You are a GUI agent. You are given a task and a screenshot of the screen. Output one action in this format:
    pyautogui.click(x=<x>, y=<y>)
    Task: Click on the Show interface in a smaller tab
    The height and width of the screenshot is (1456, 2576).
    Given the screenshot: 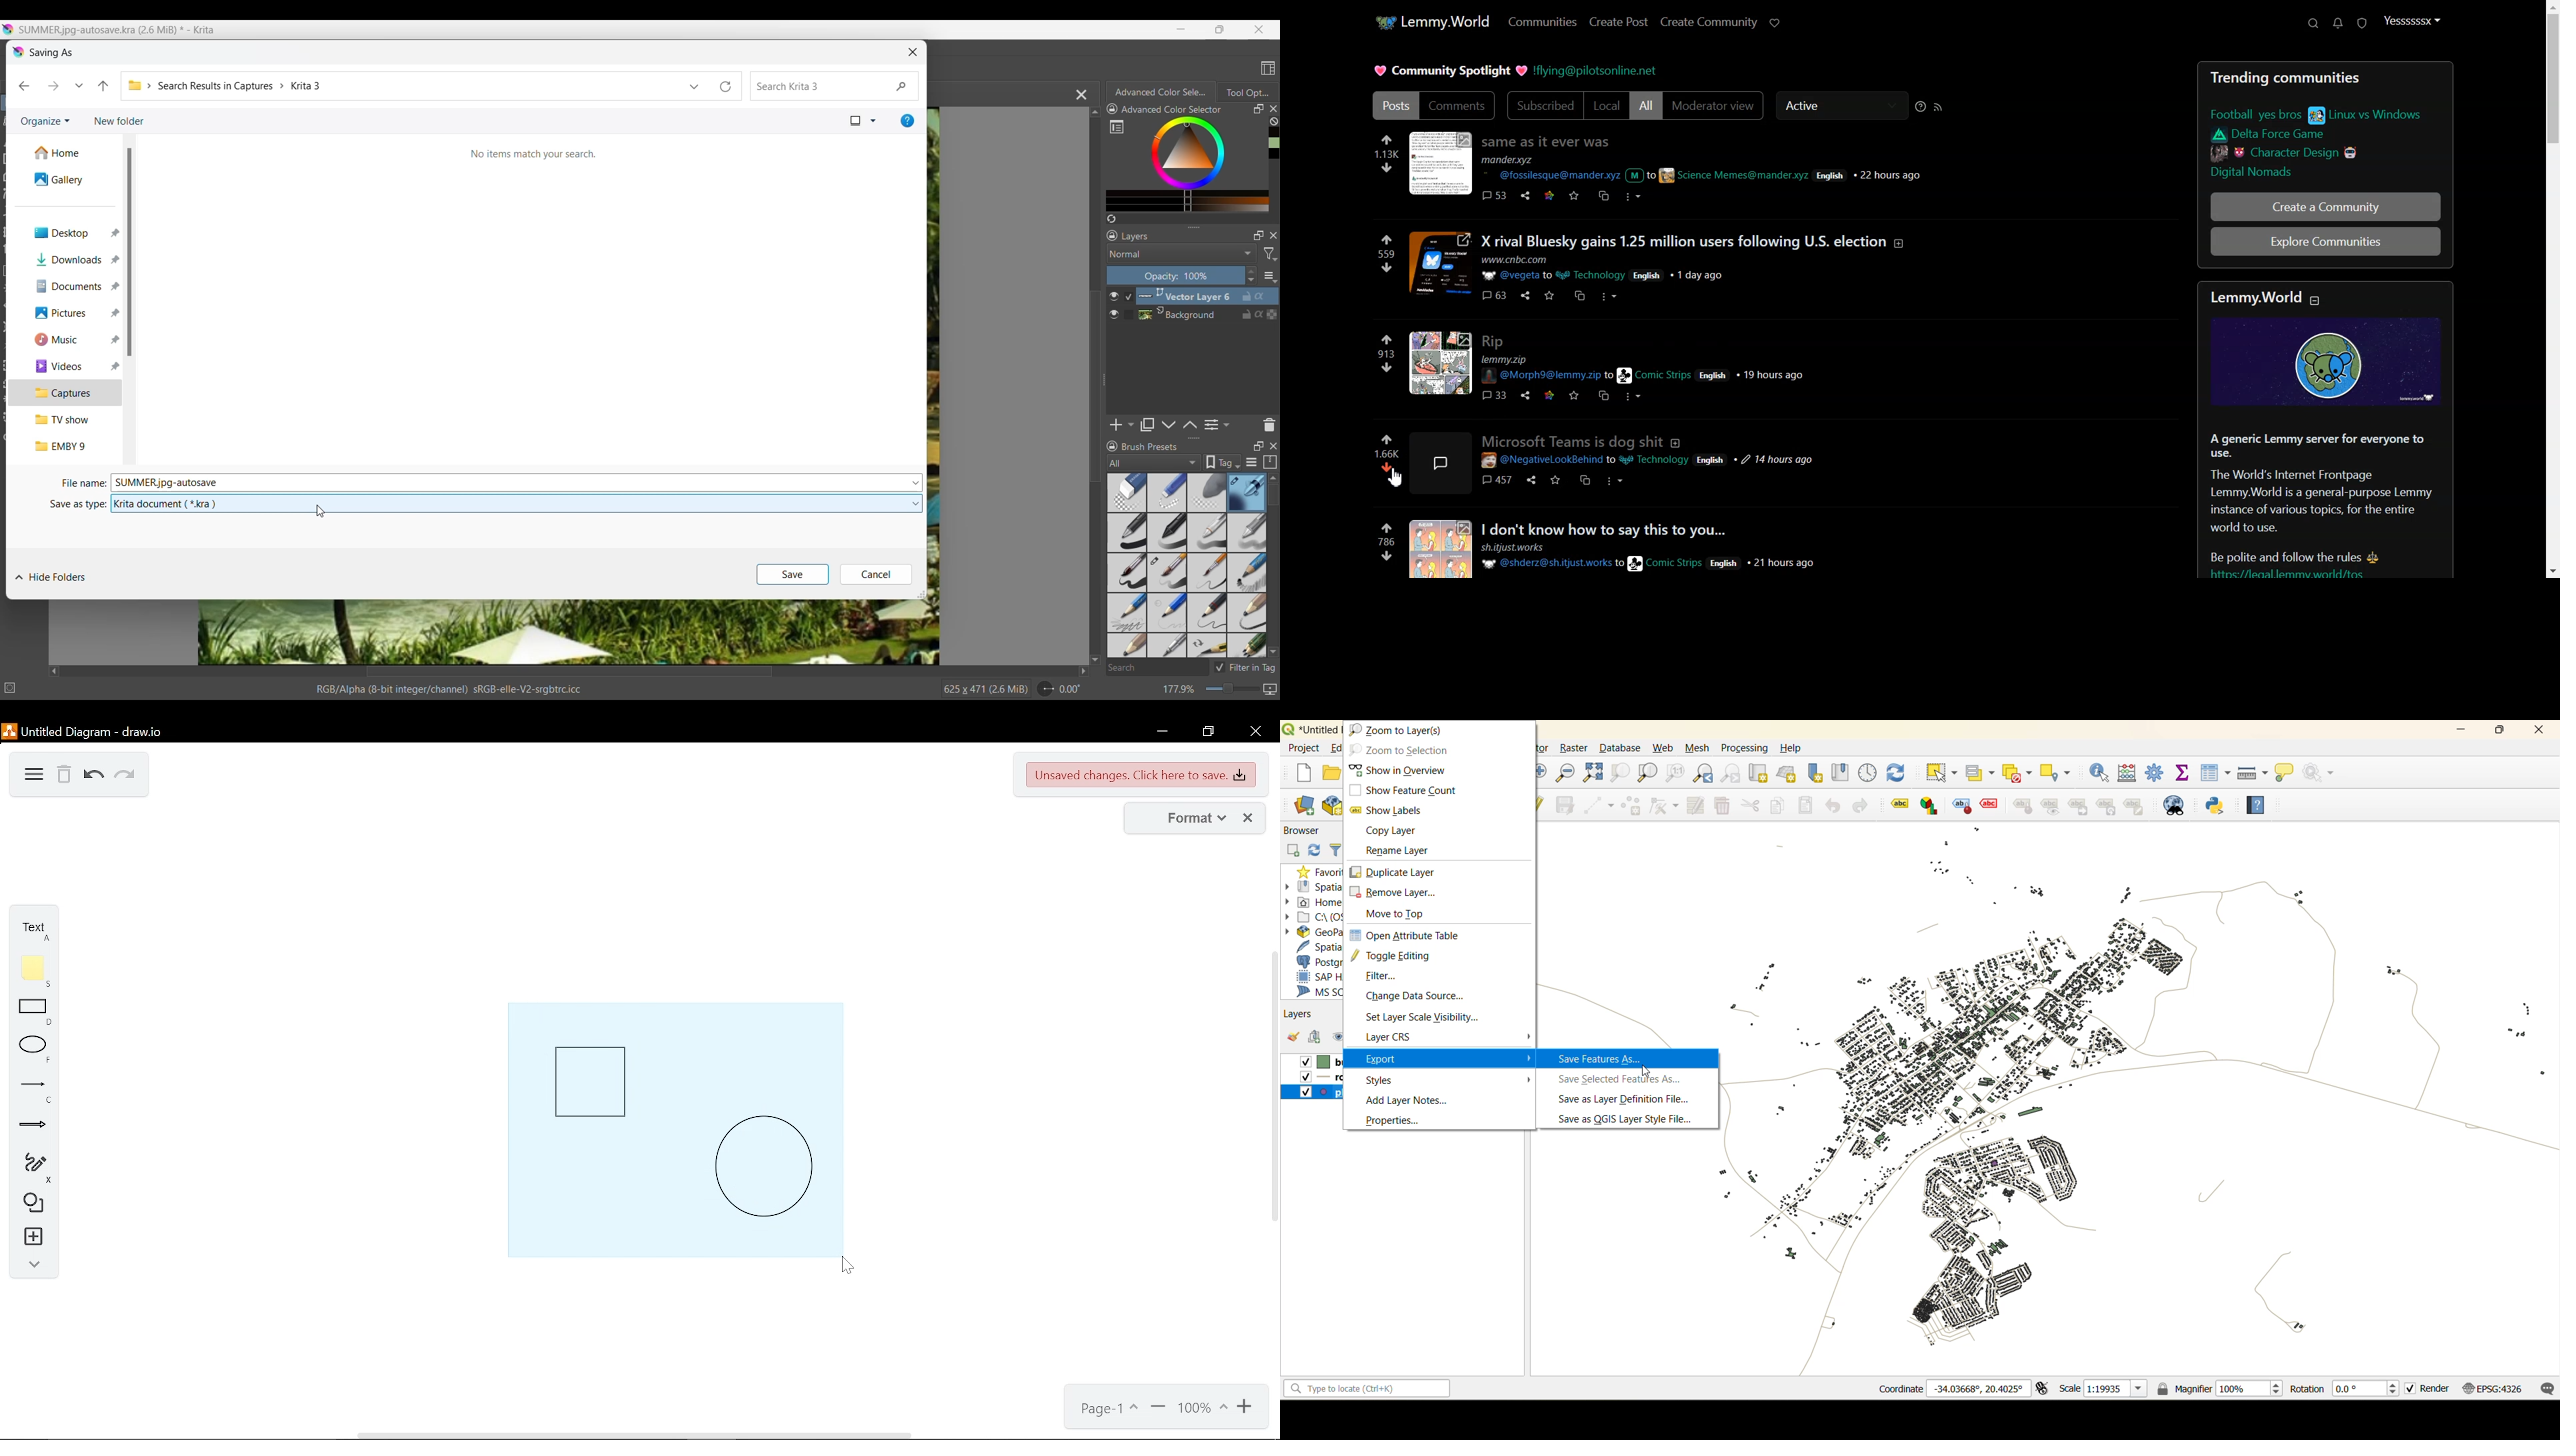 What is the action you would take?
    pyautogui.click(x=1220, y=29)
    